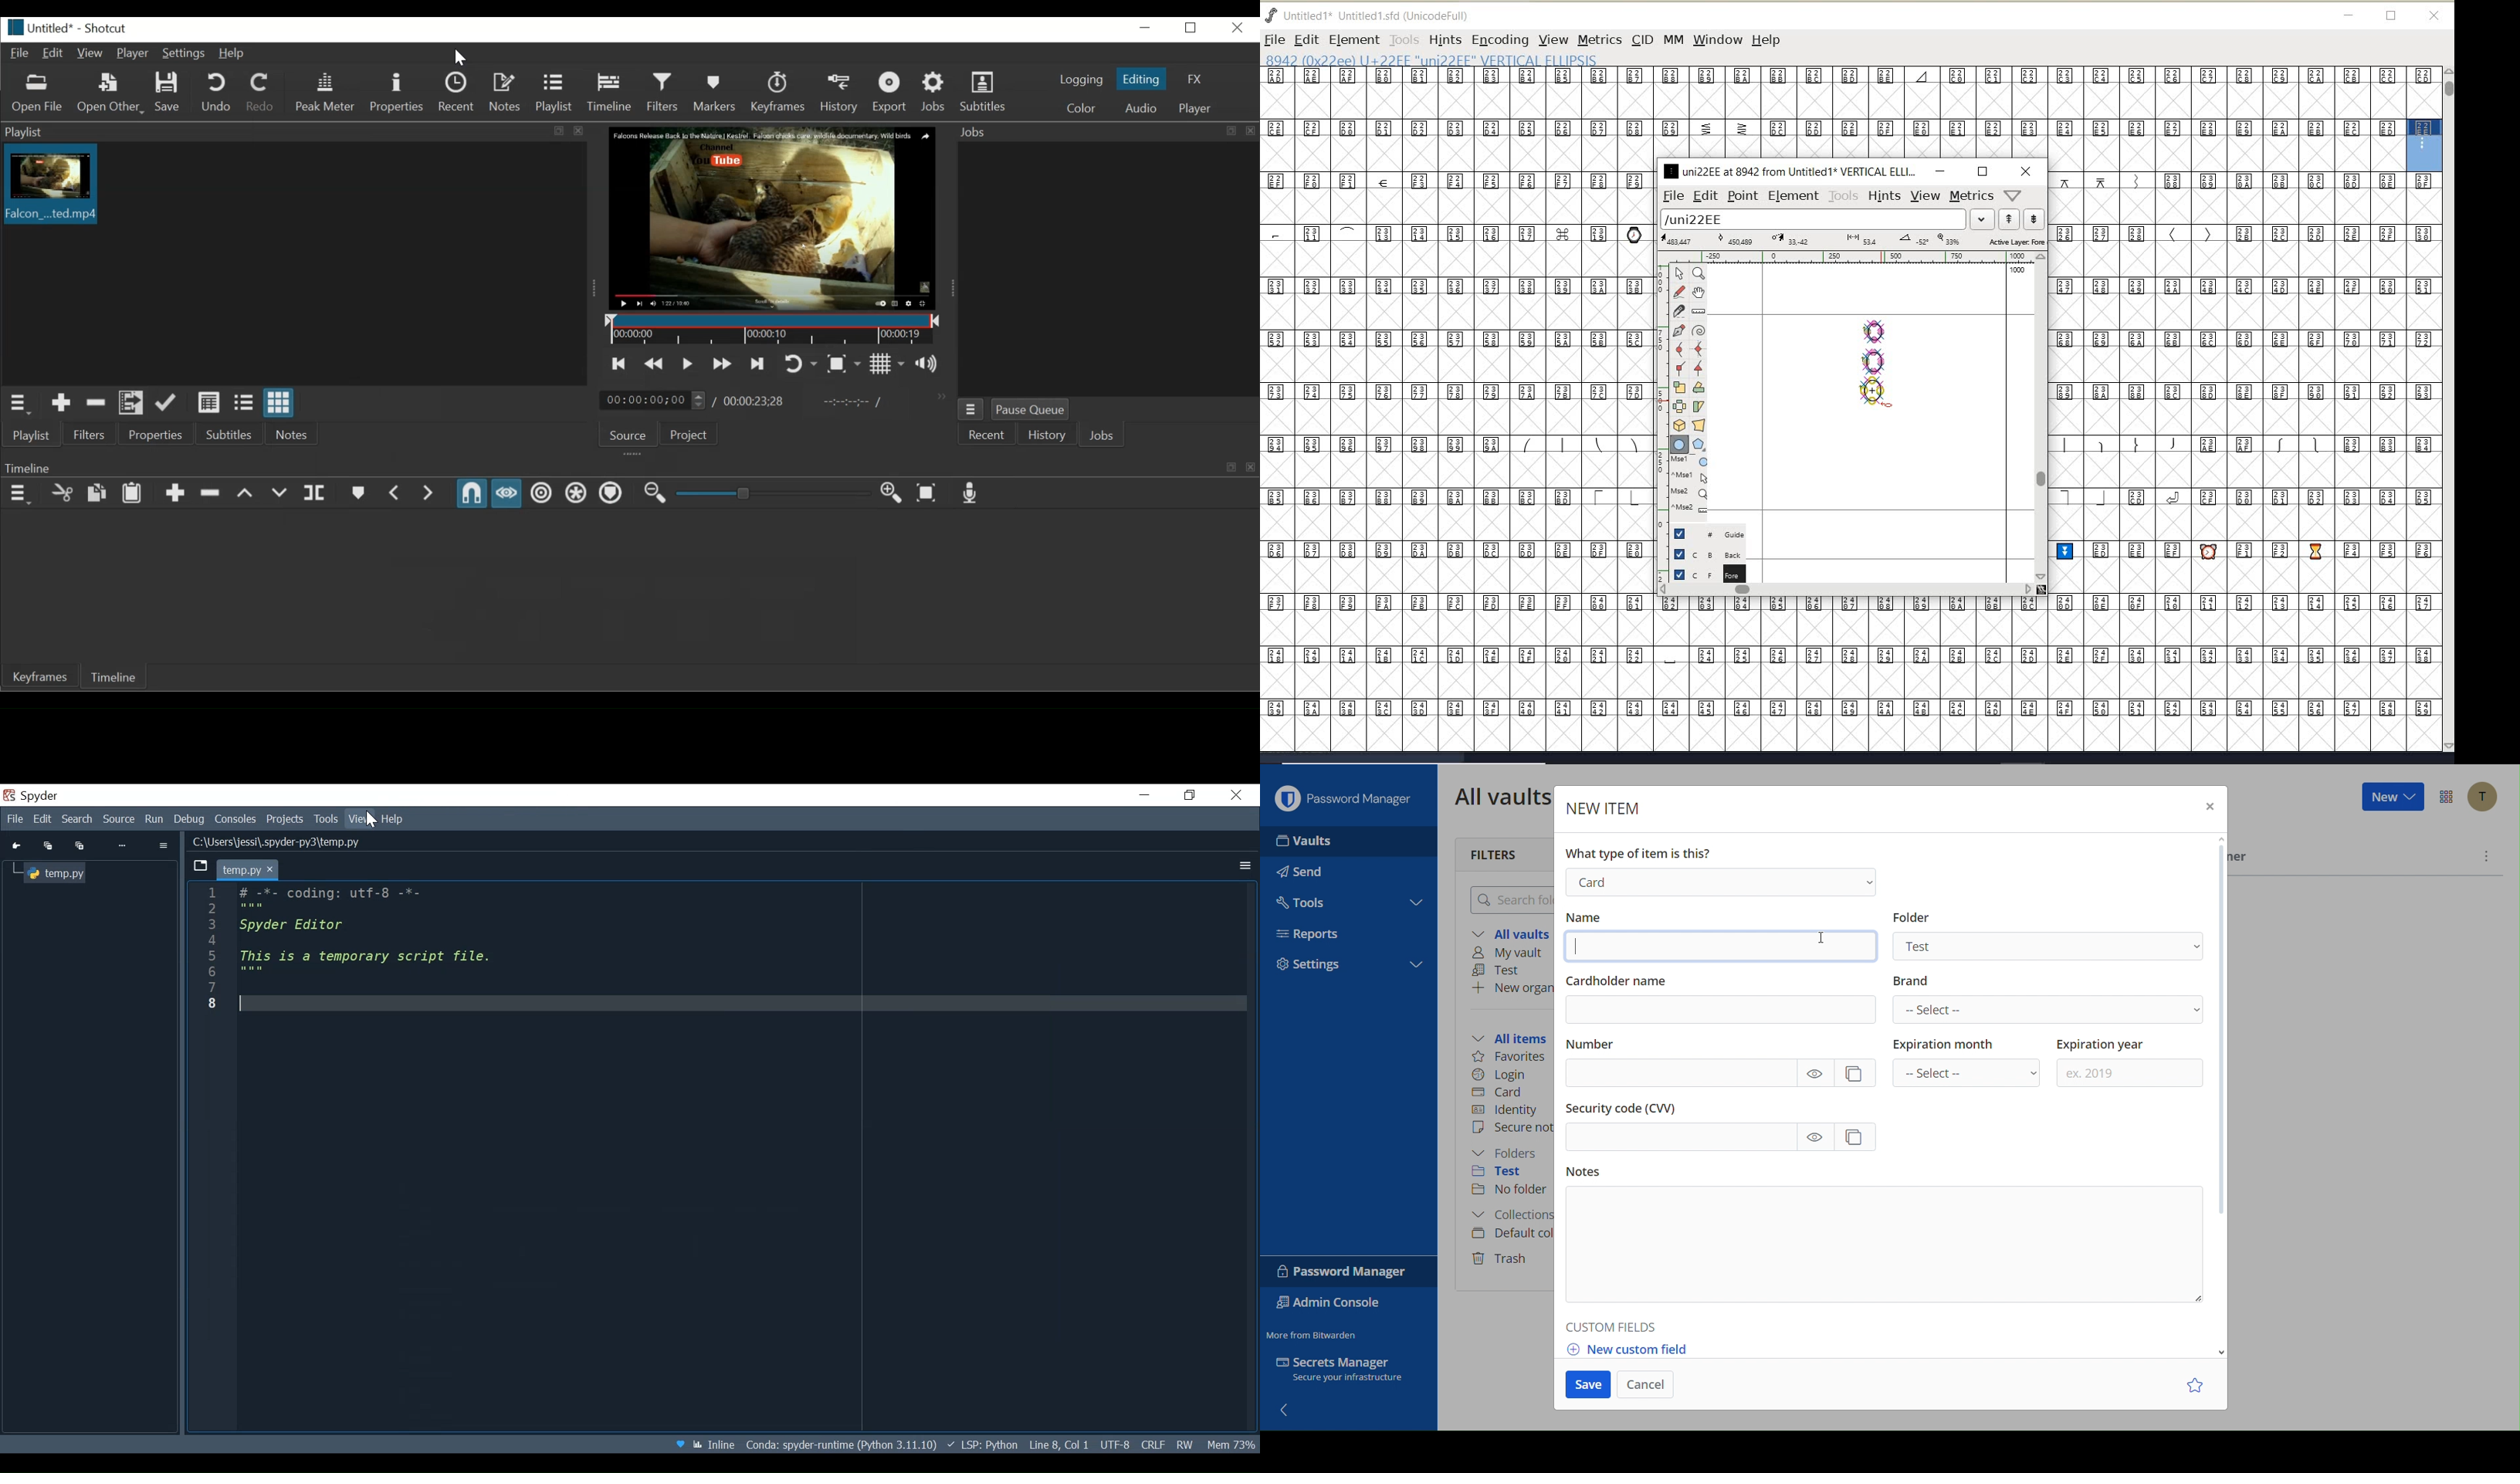 The height and width of the screenshot is (1484, 2520). Describe the element at coordinates (1305, 874) in the screenshot. I see `Send` at that location.